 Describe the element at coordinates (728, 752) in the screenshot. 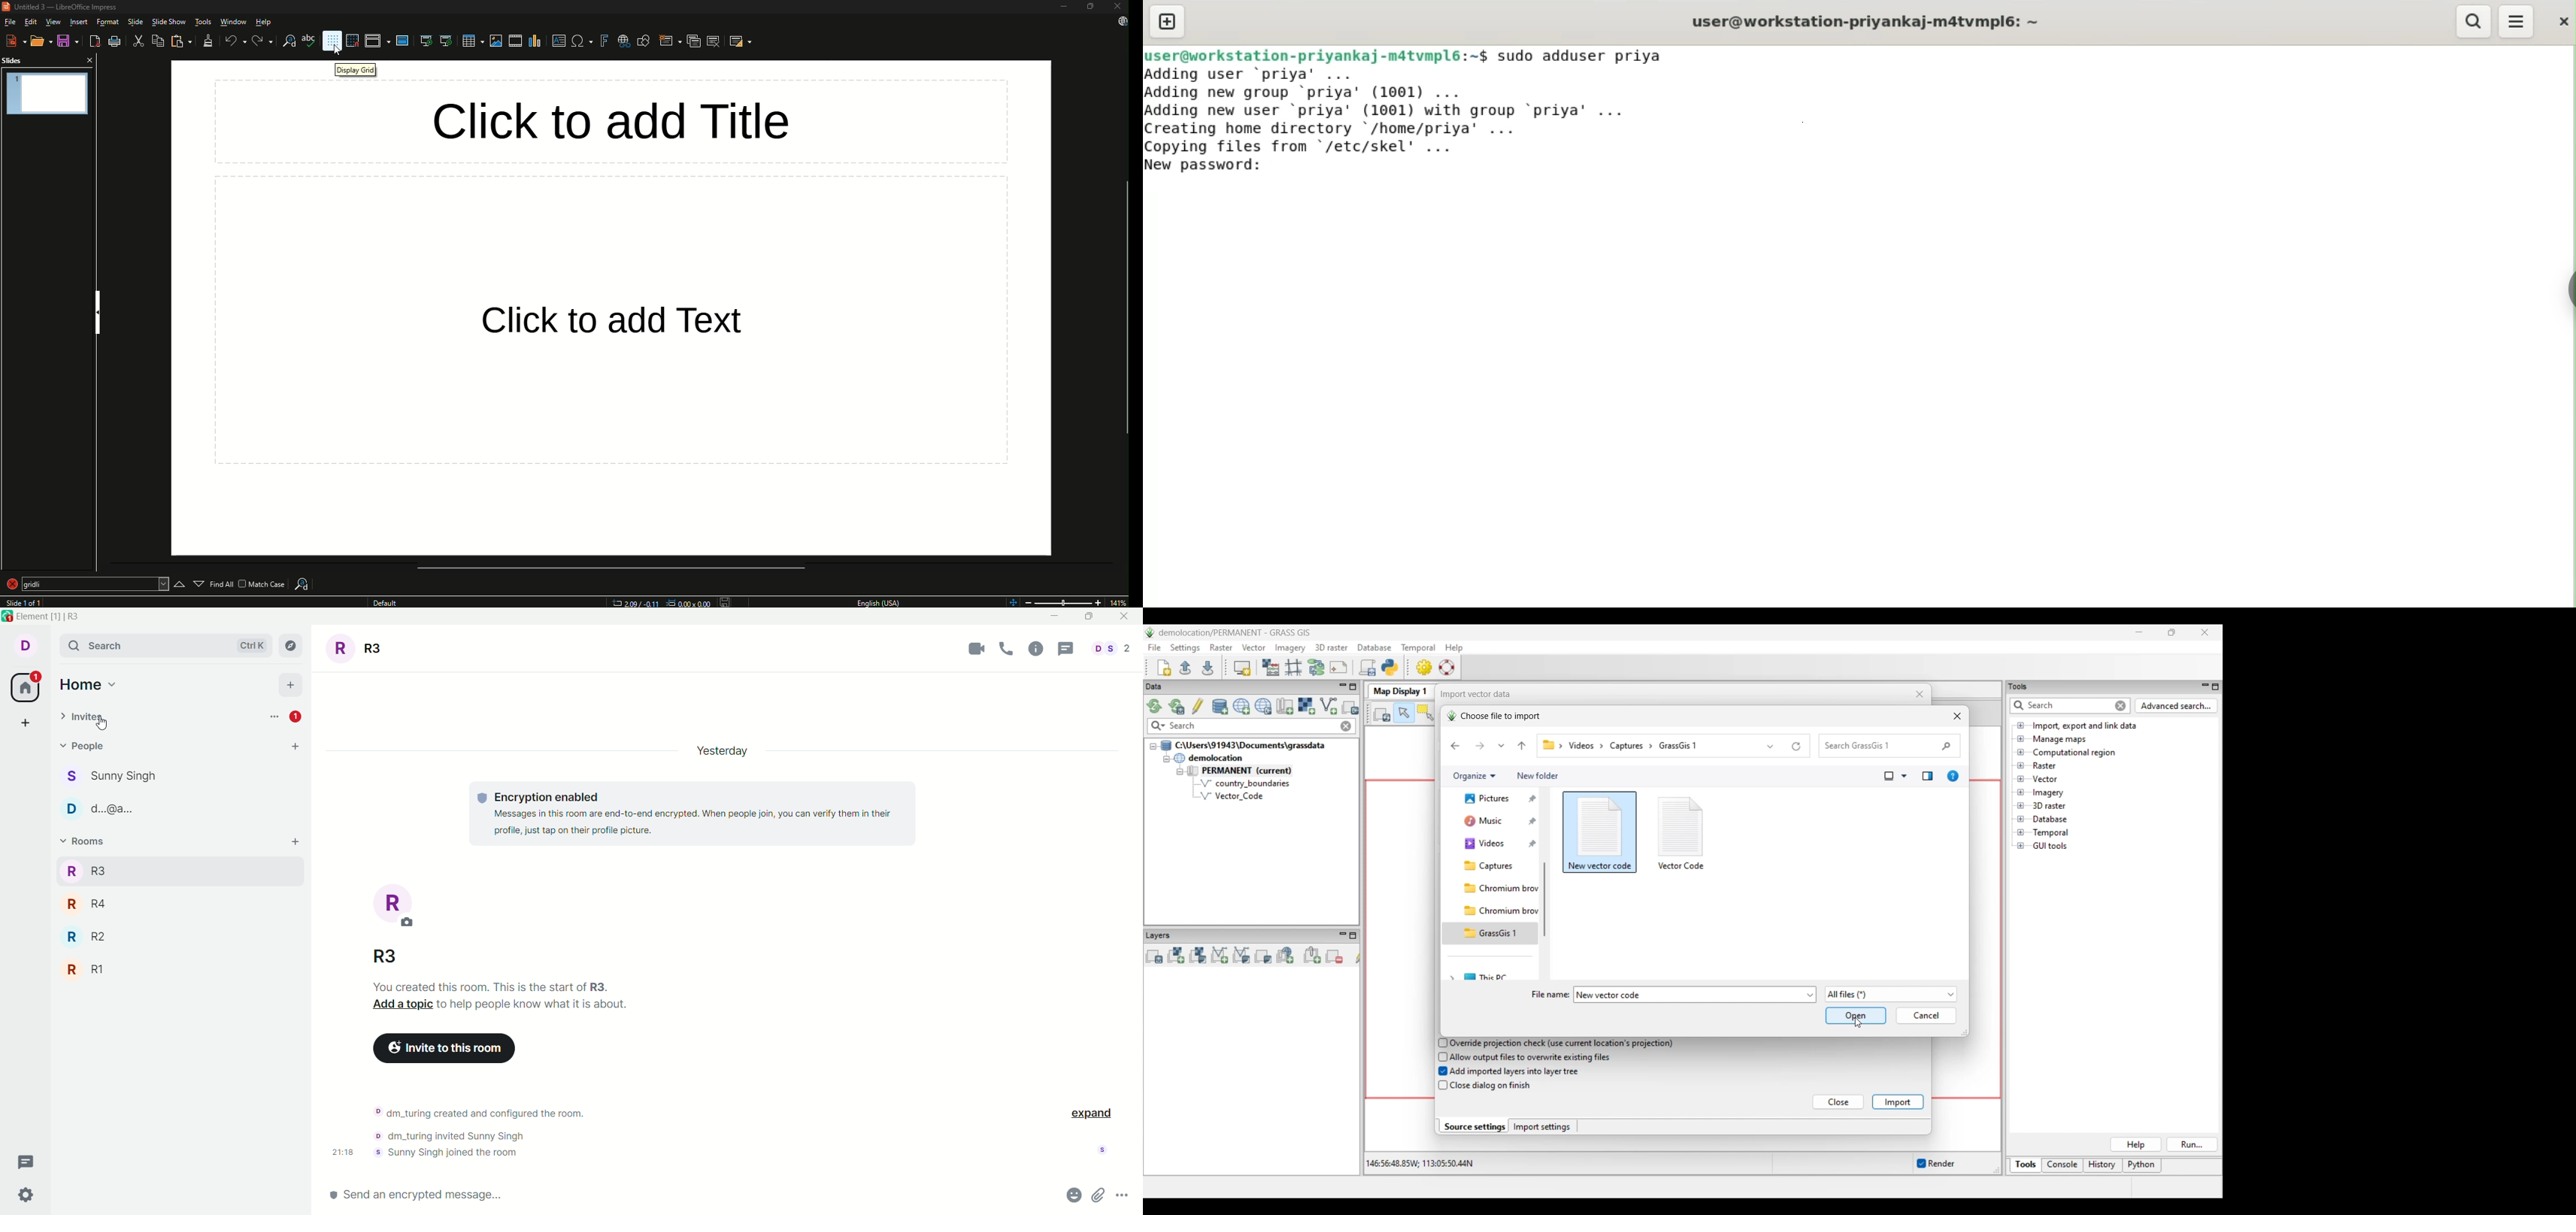

I see `day` at that location.